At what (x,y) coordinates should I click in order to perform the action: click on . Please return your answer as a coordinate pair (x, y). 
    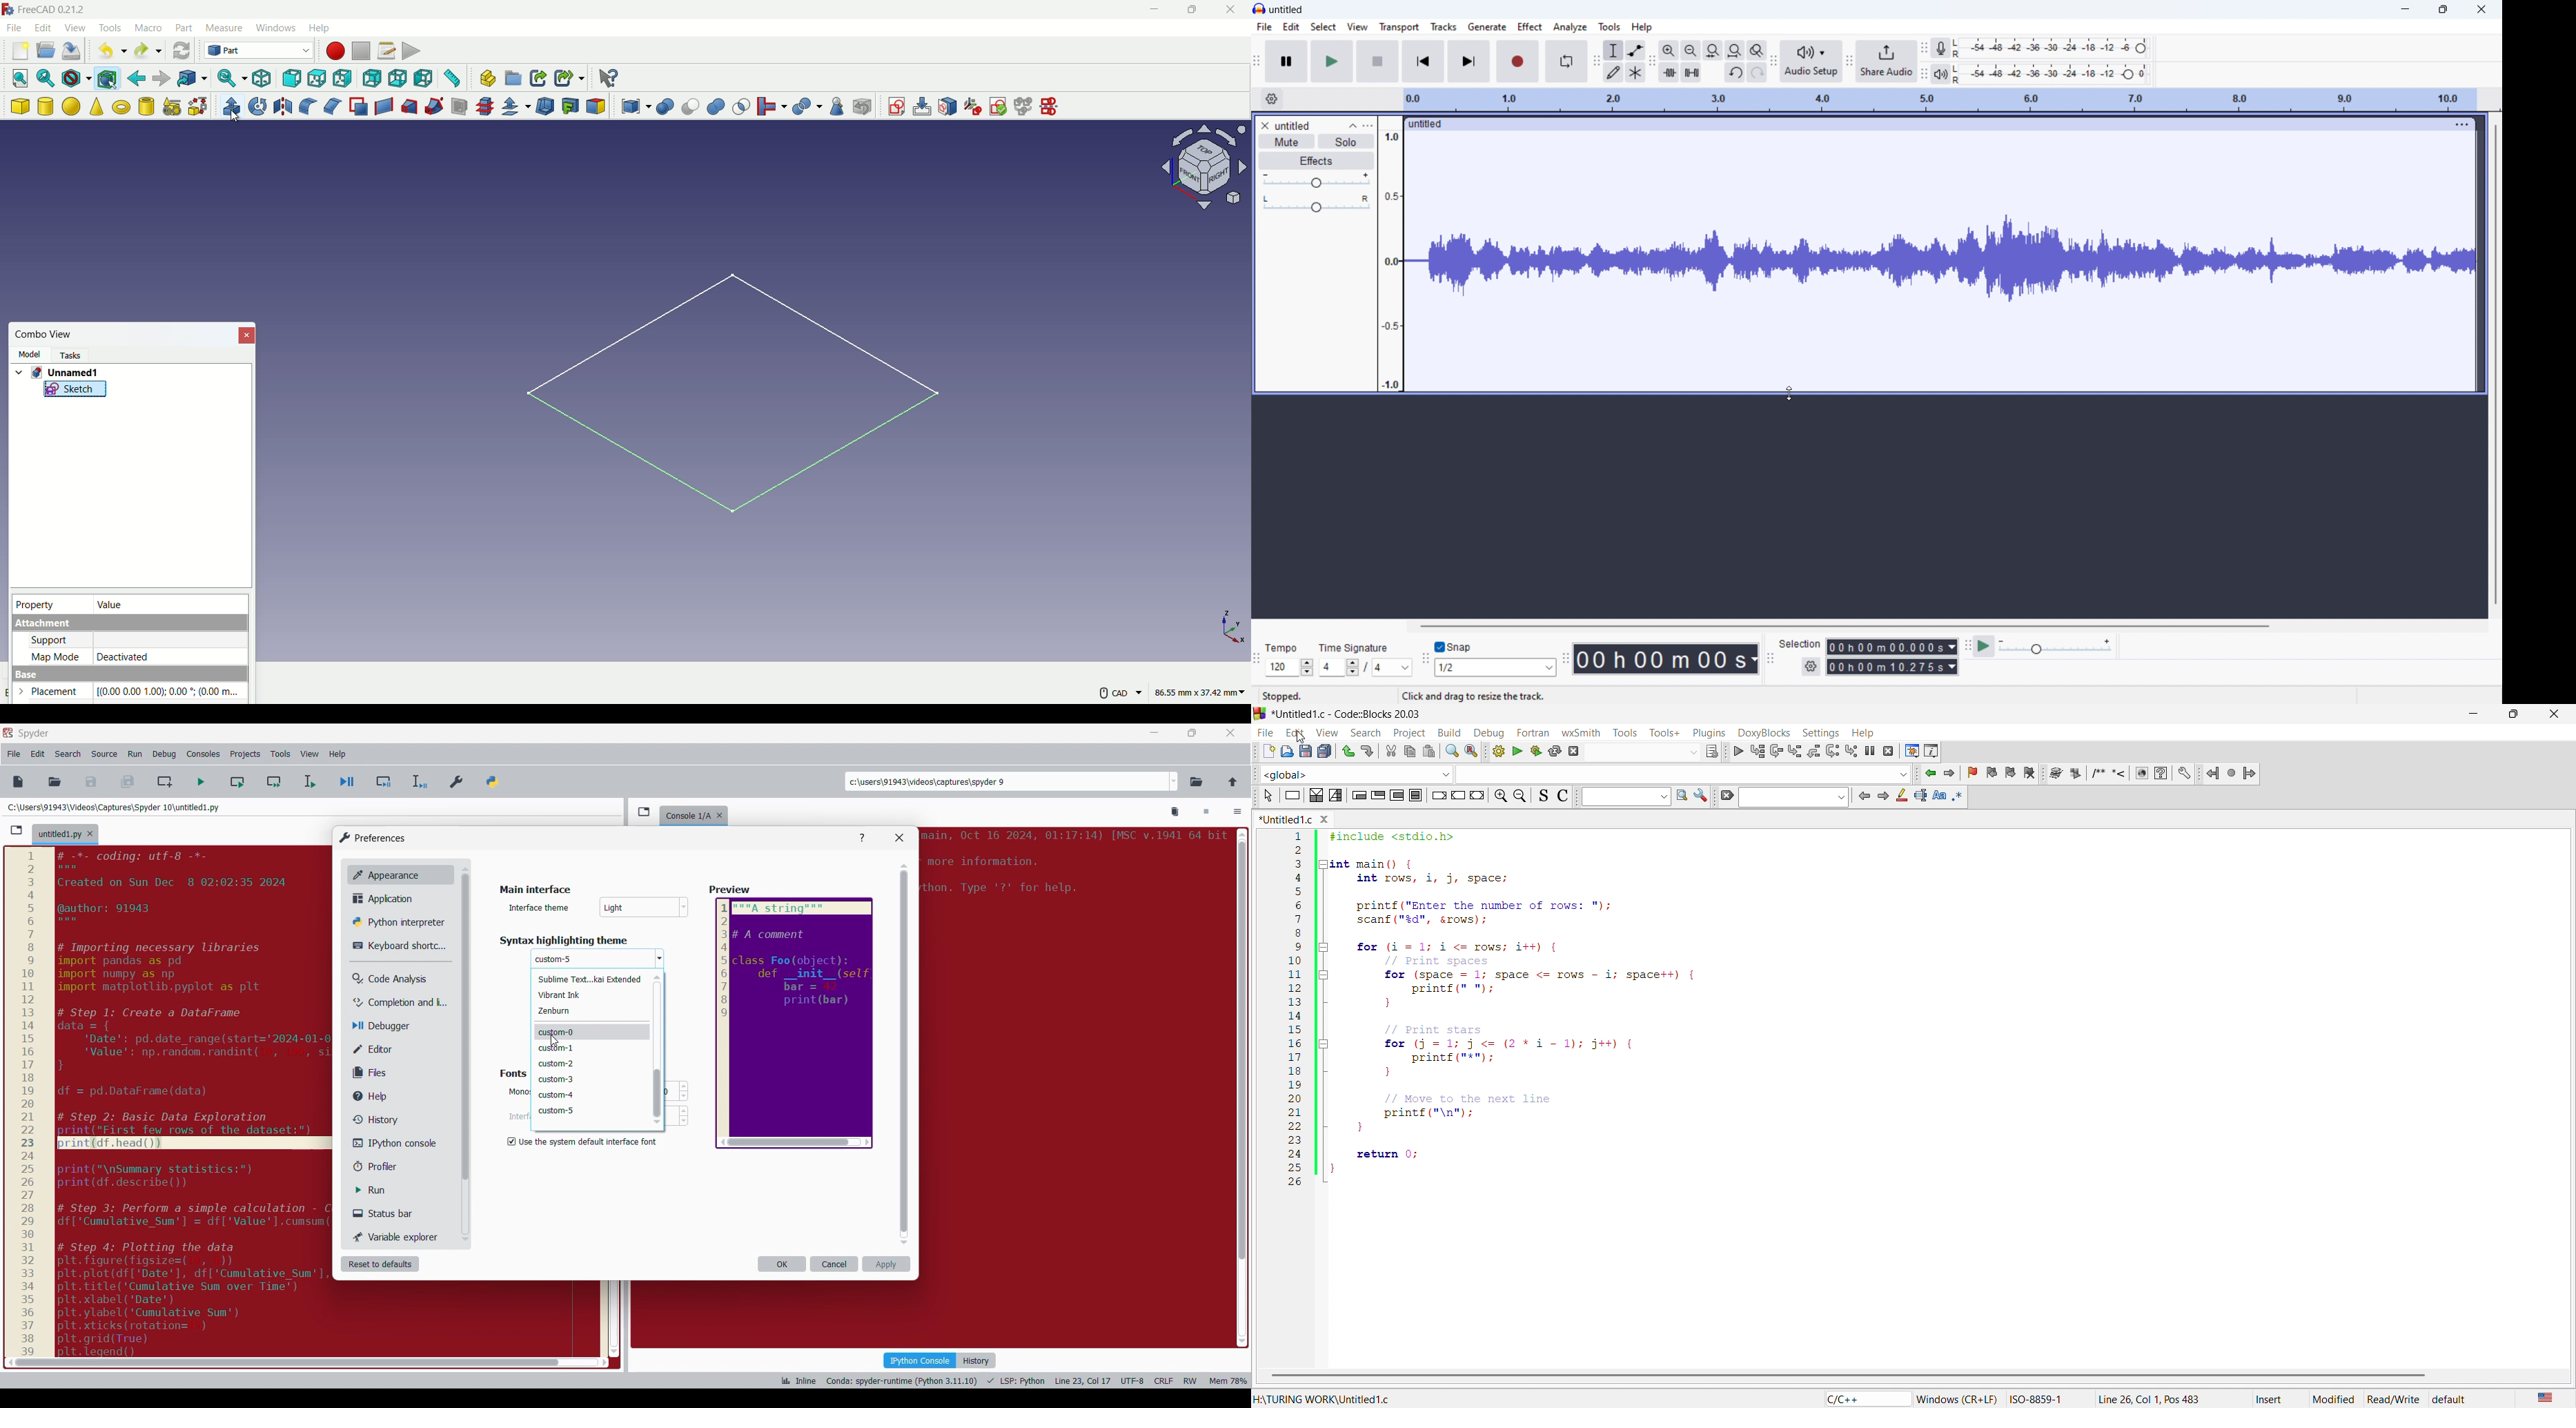
    Looking at the image, I should click on (551, 1040).